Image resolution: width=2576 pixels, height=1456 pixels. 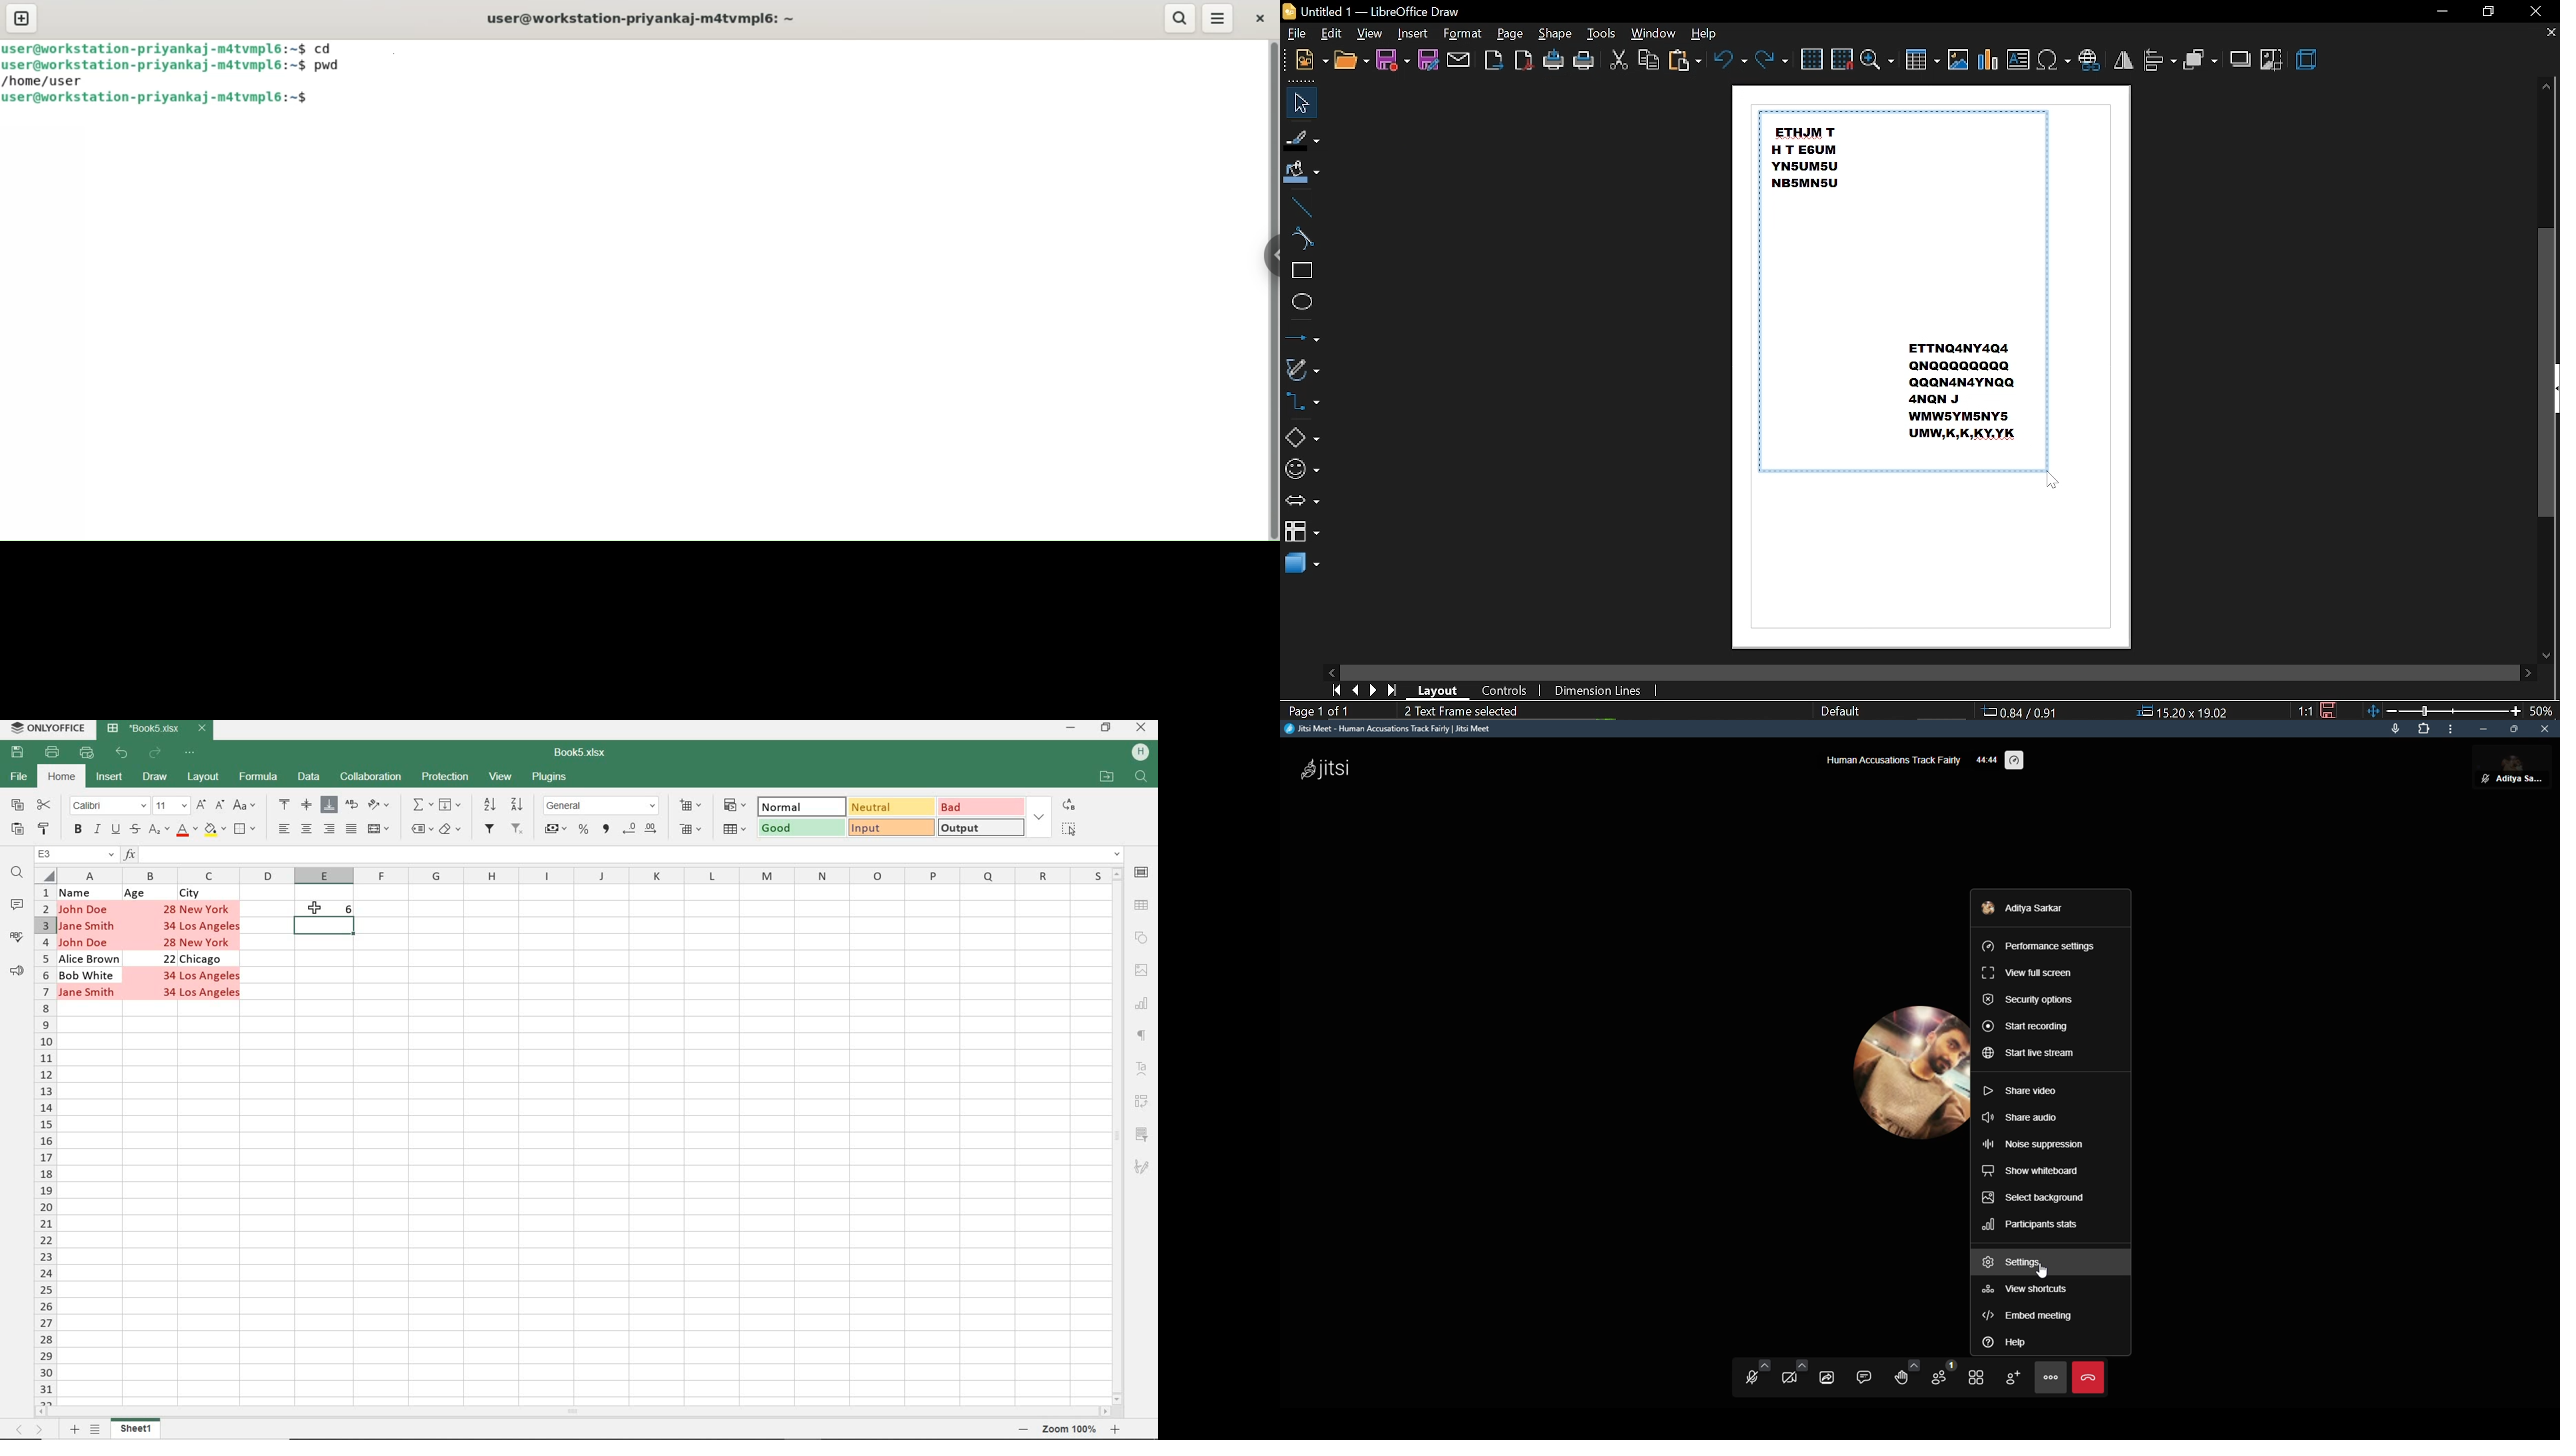 I want to click on Save, so click(x=2334, y=710).